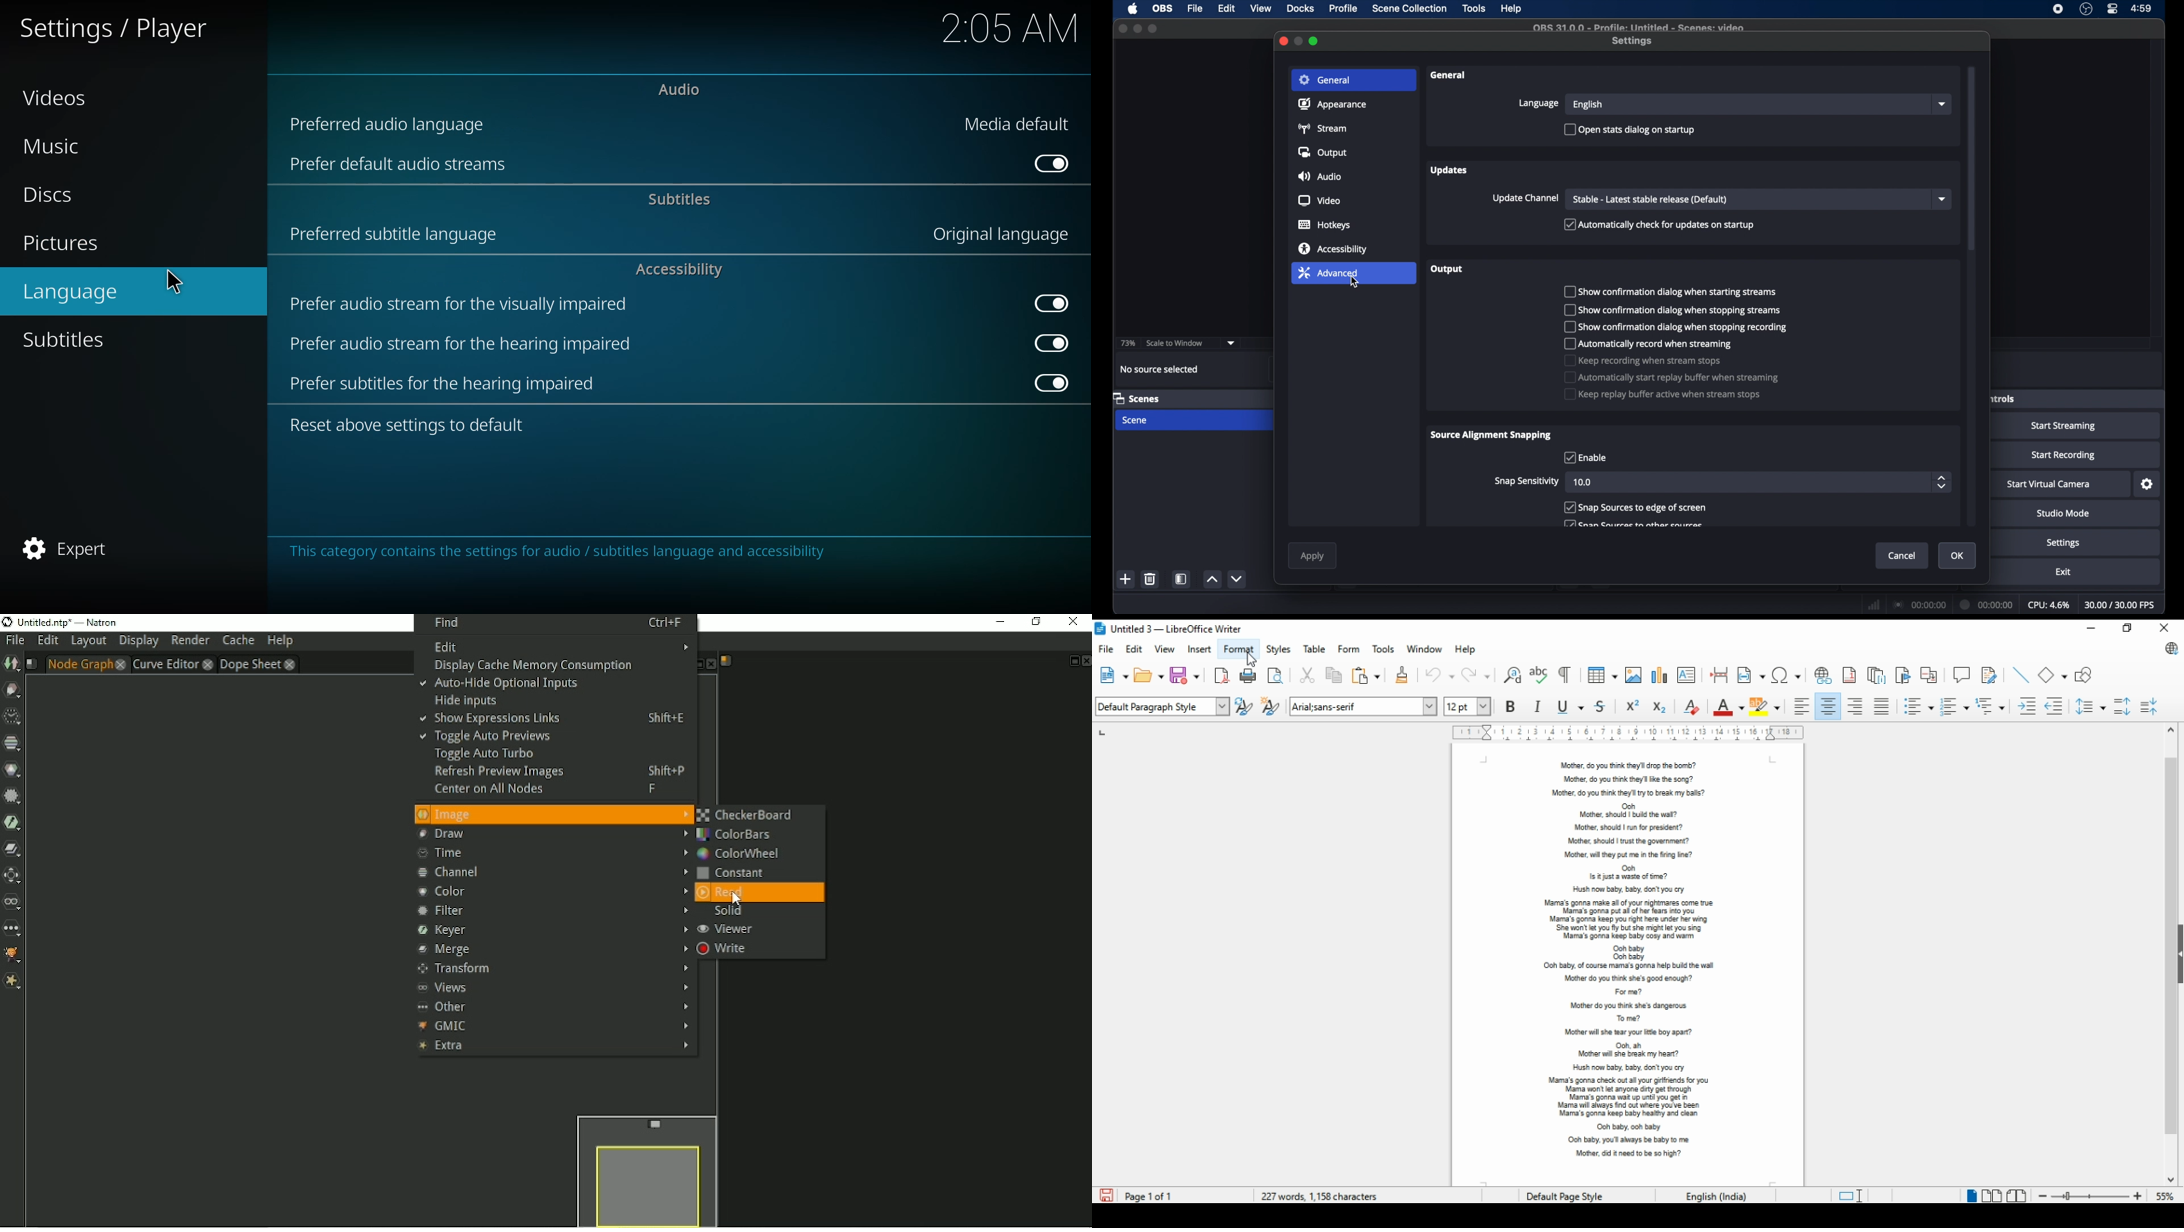 This screenshot has width=2184, height=1232. What do you see at coordinates (1319, 201) in the screenshot?
I see `video` at bounding box center [1319, 201].